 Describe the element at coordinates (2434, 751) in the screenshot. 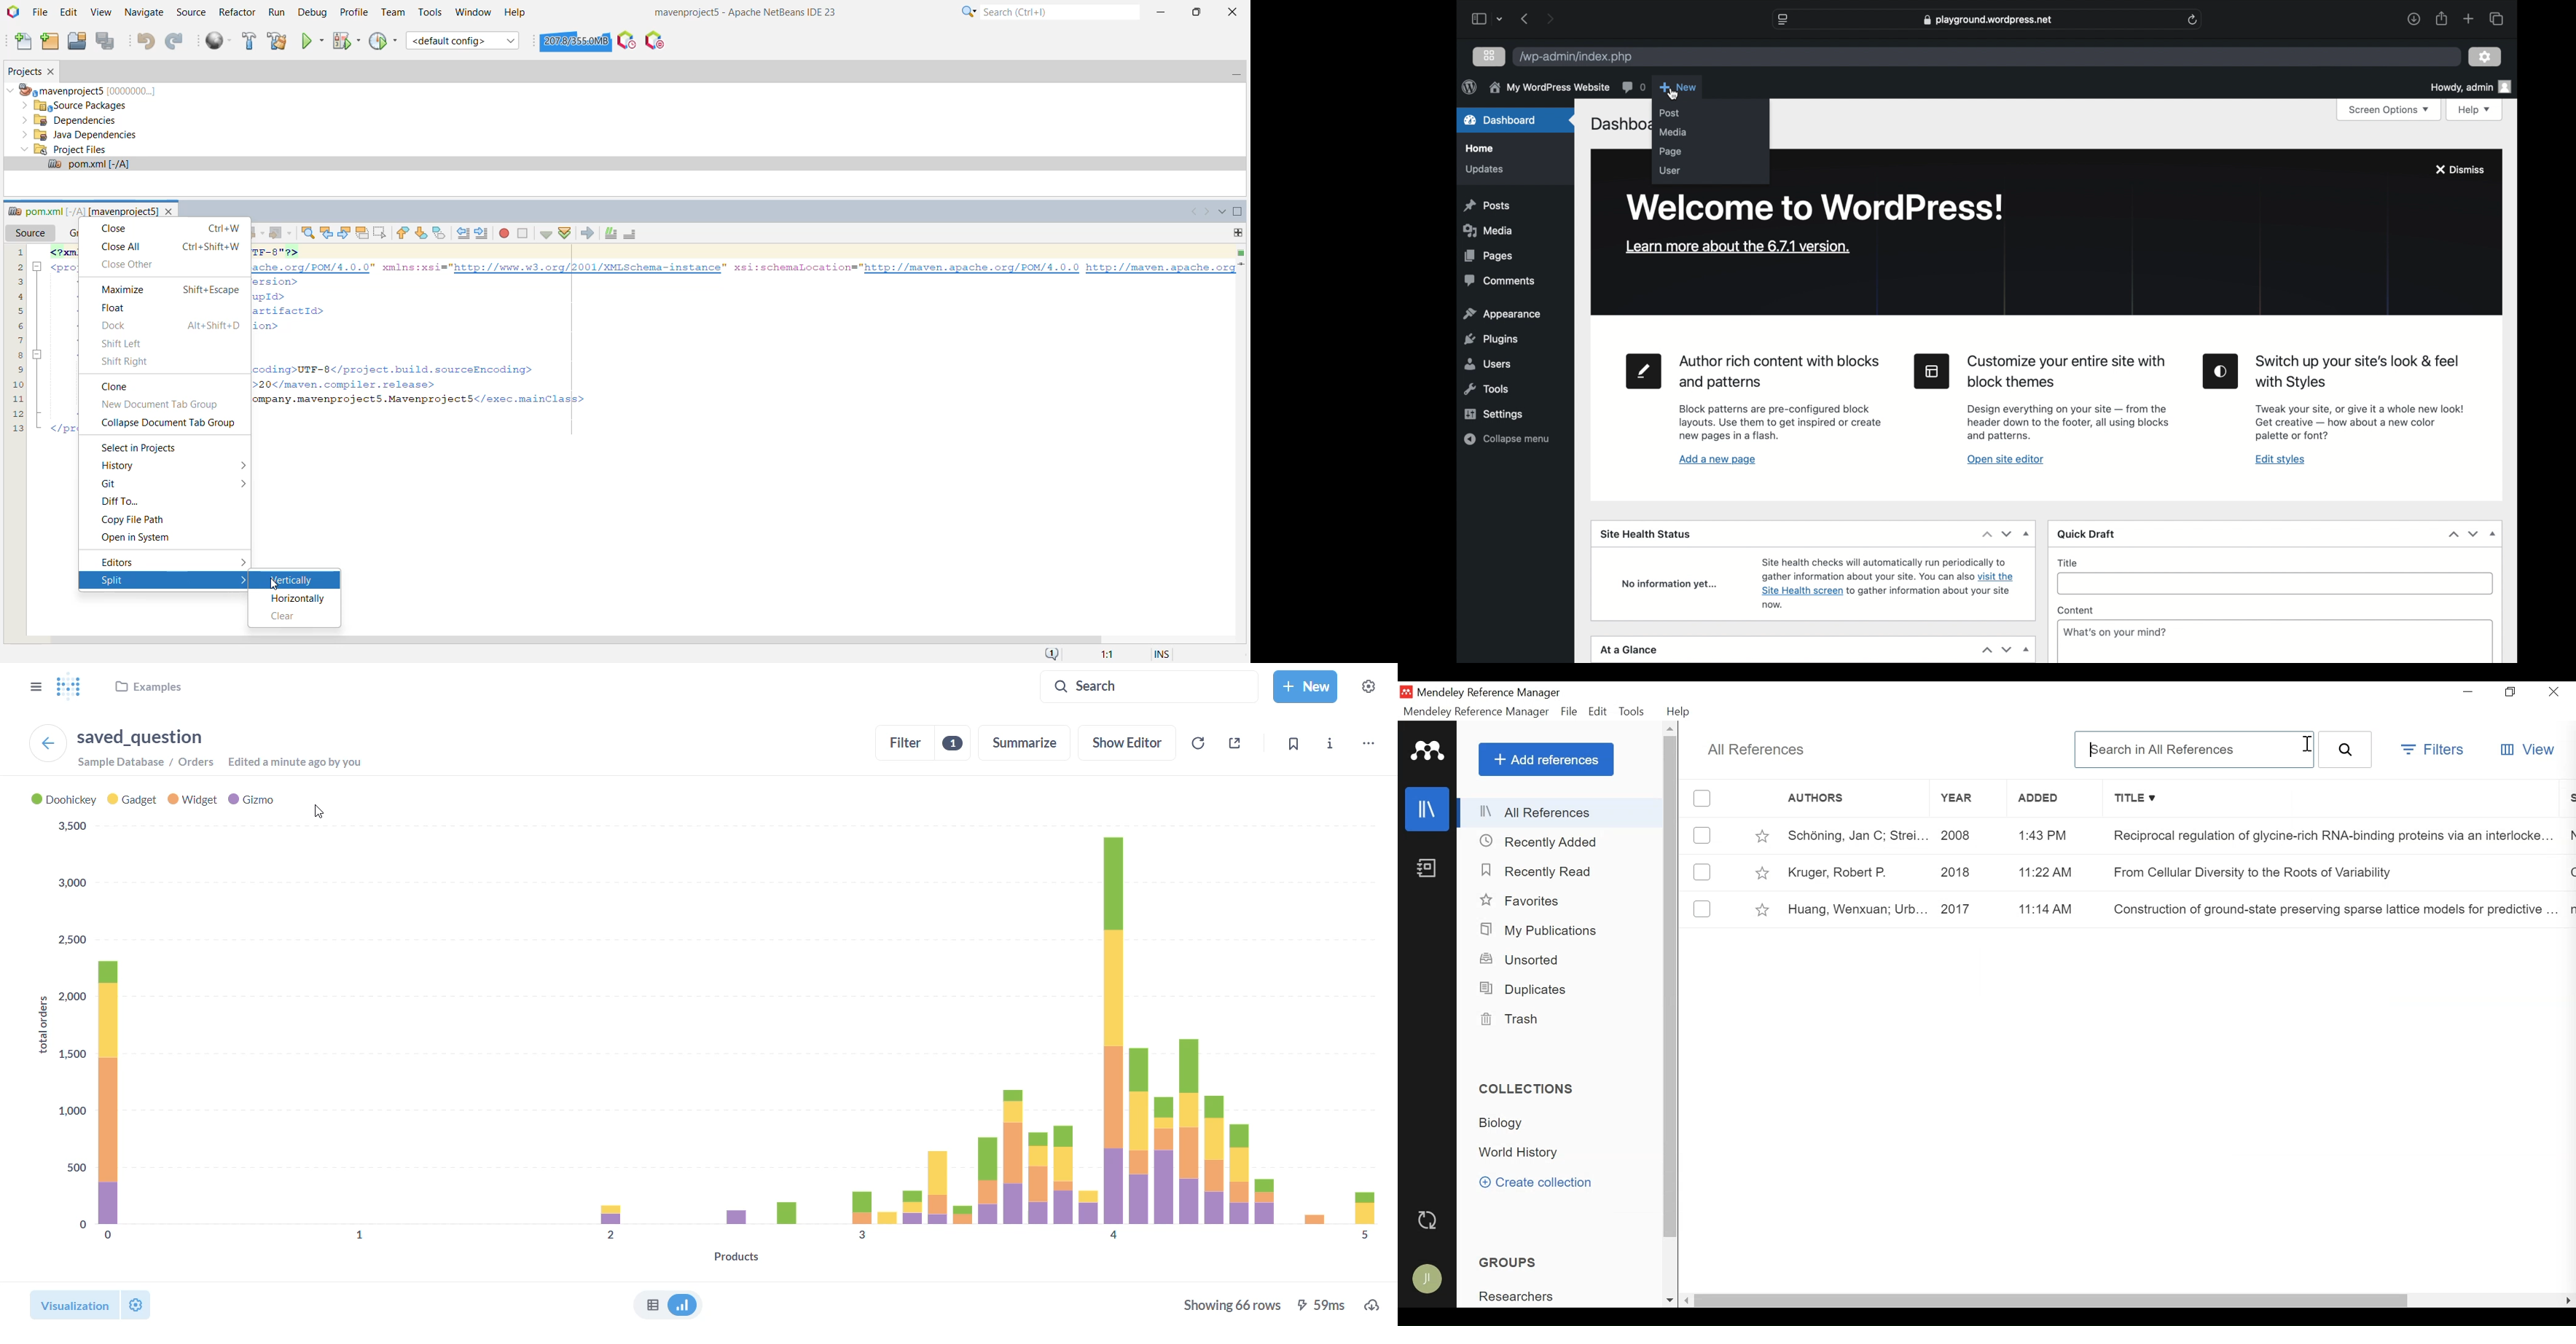

I see `Filter` at that location.